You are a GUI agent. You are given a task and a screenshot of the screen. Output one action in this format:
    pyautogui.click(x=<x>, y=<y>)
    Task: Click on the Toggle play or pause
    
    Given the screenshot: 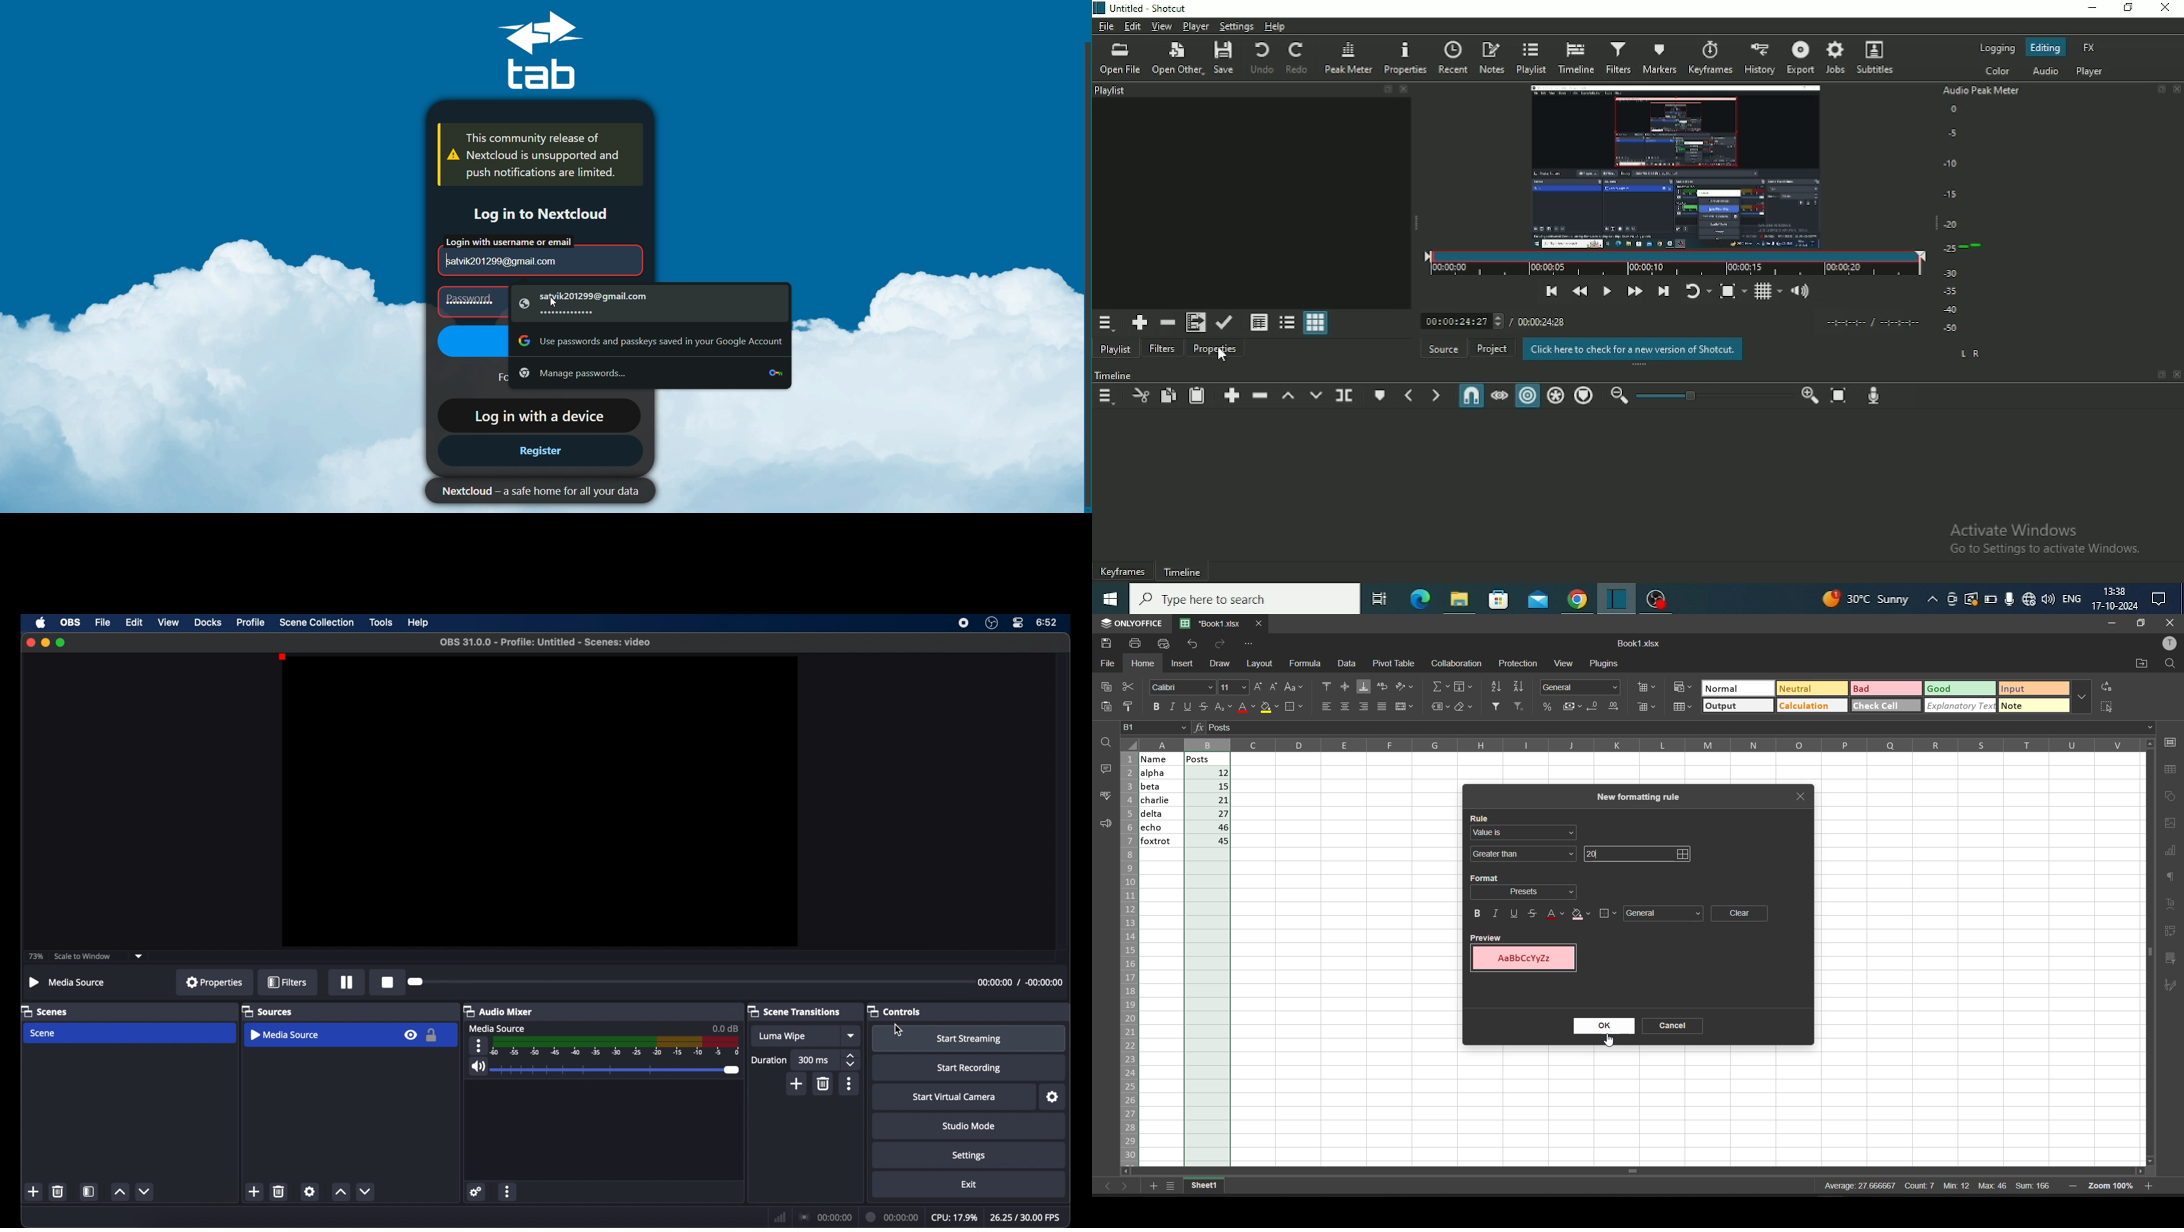 What is the action you would take?
    pyautogui.click(x=1607, y=291)
    